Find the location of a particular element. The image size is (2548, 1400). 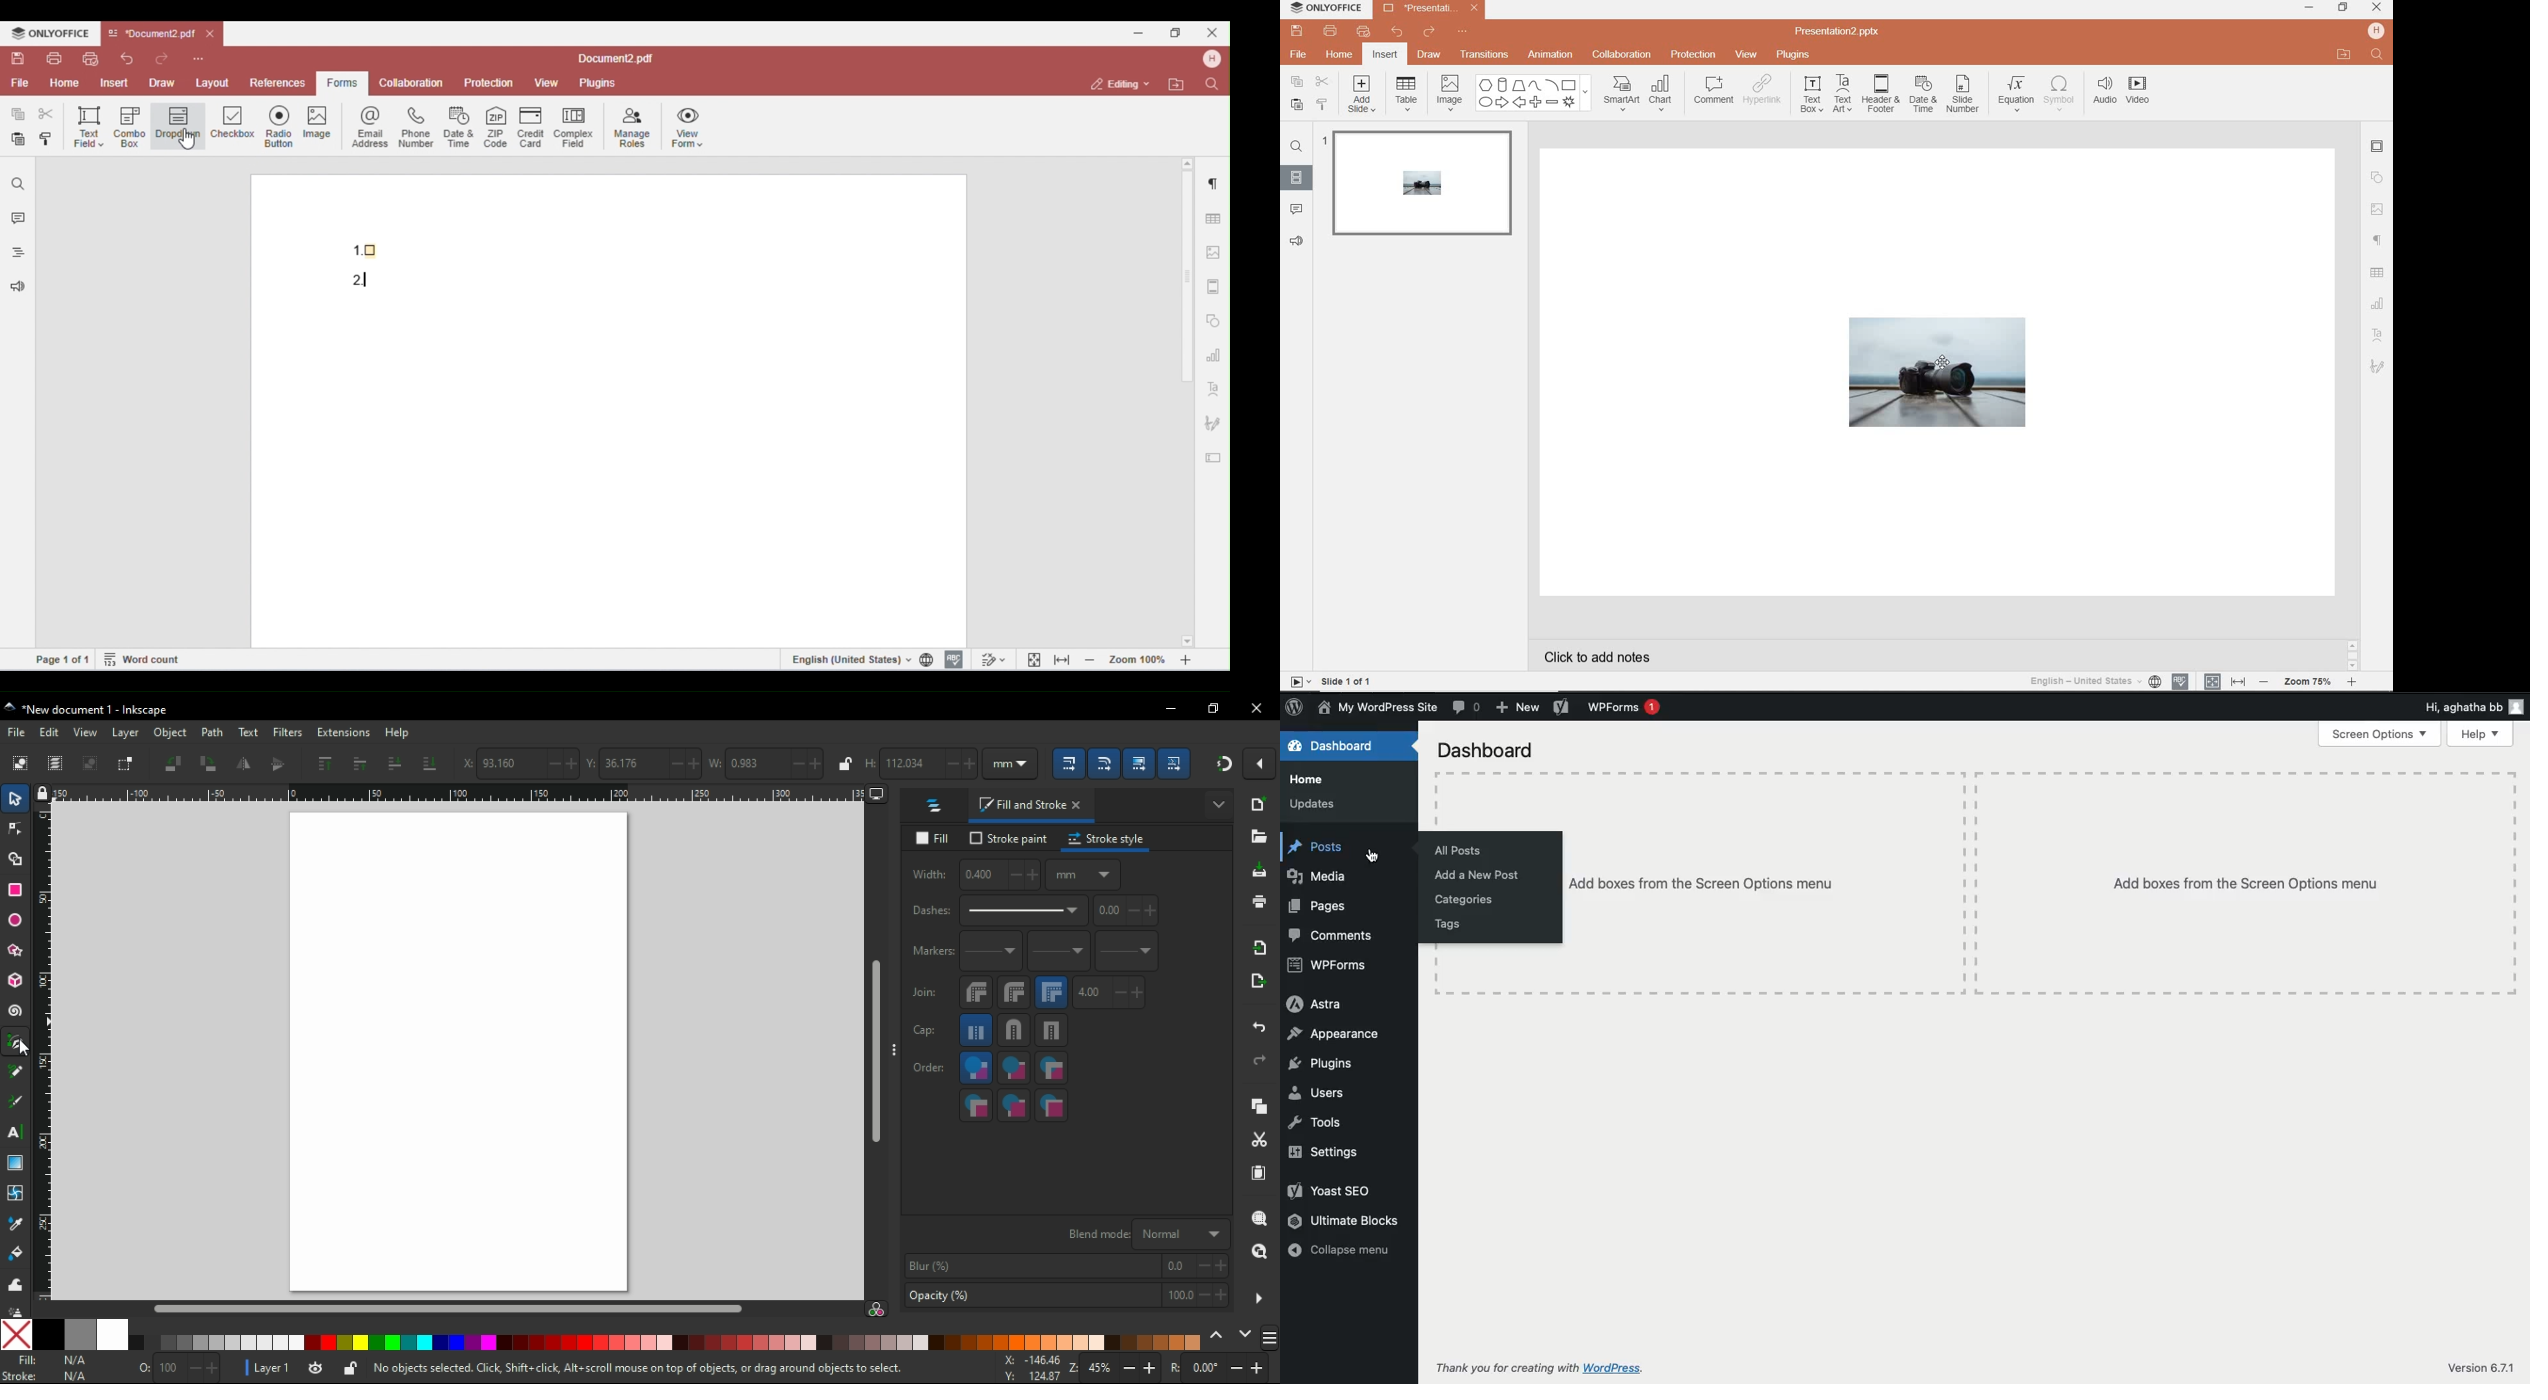

pencil is located at coordinates (16, 1071).